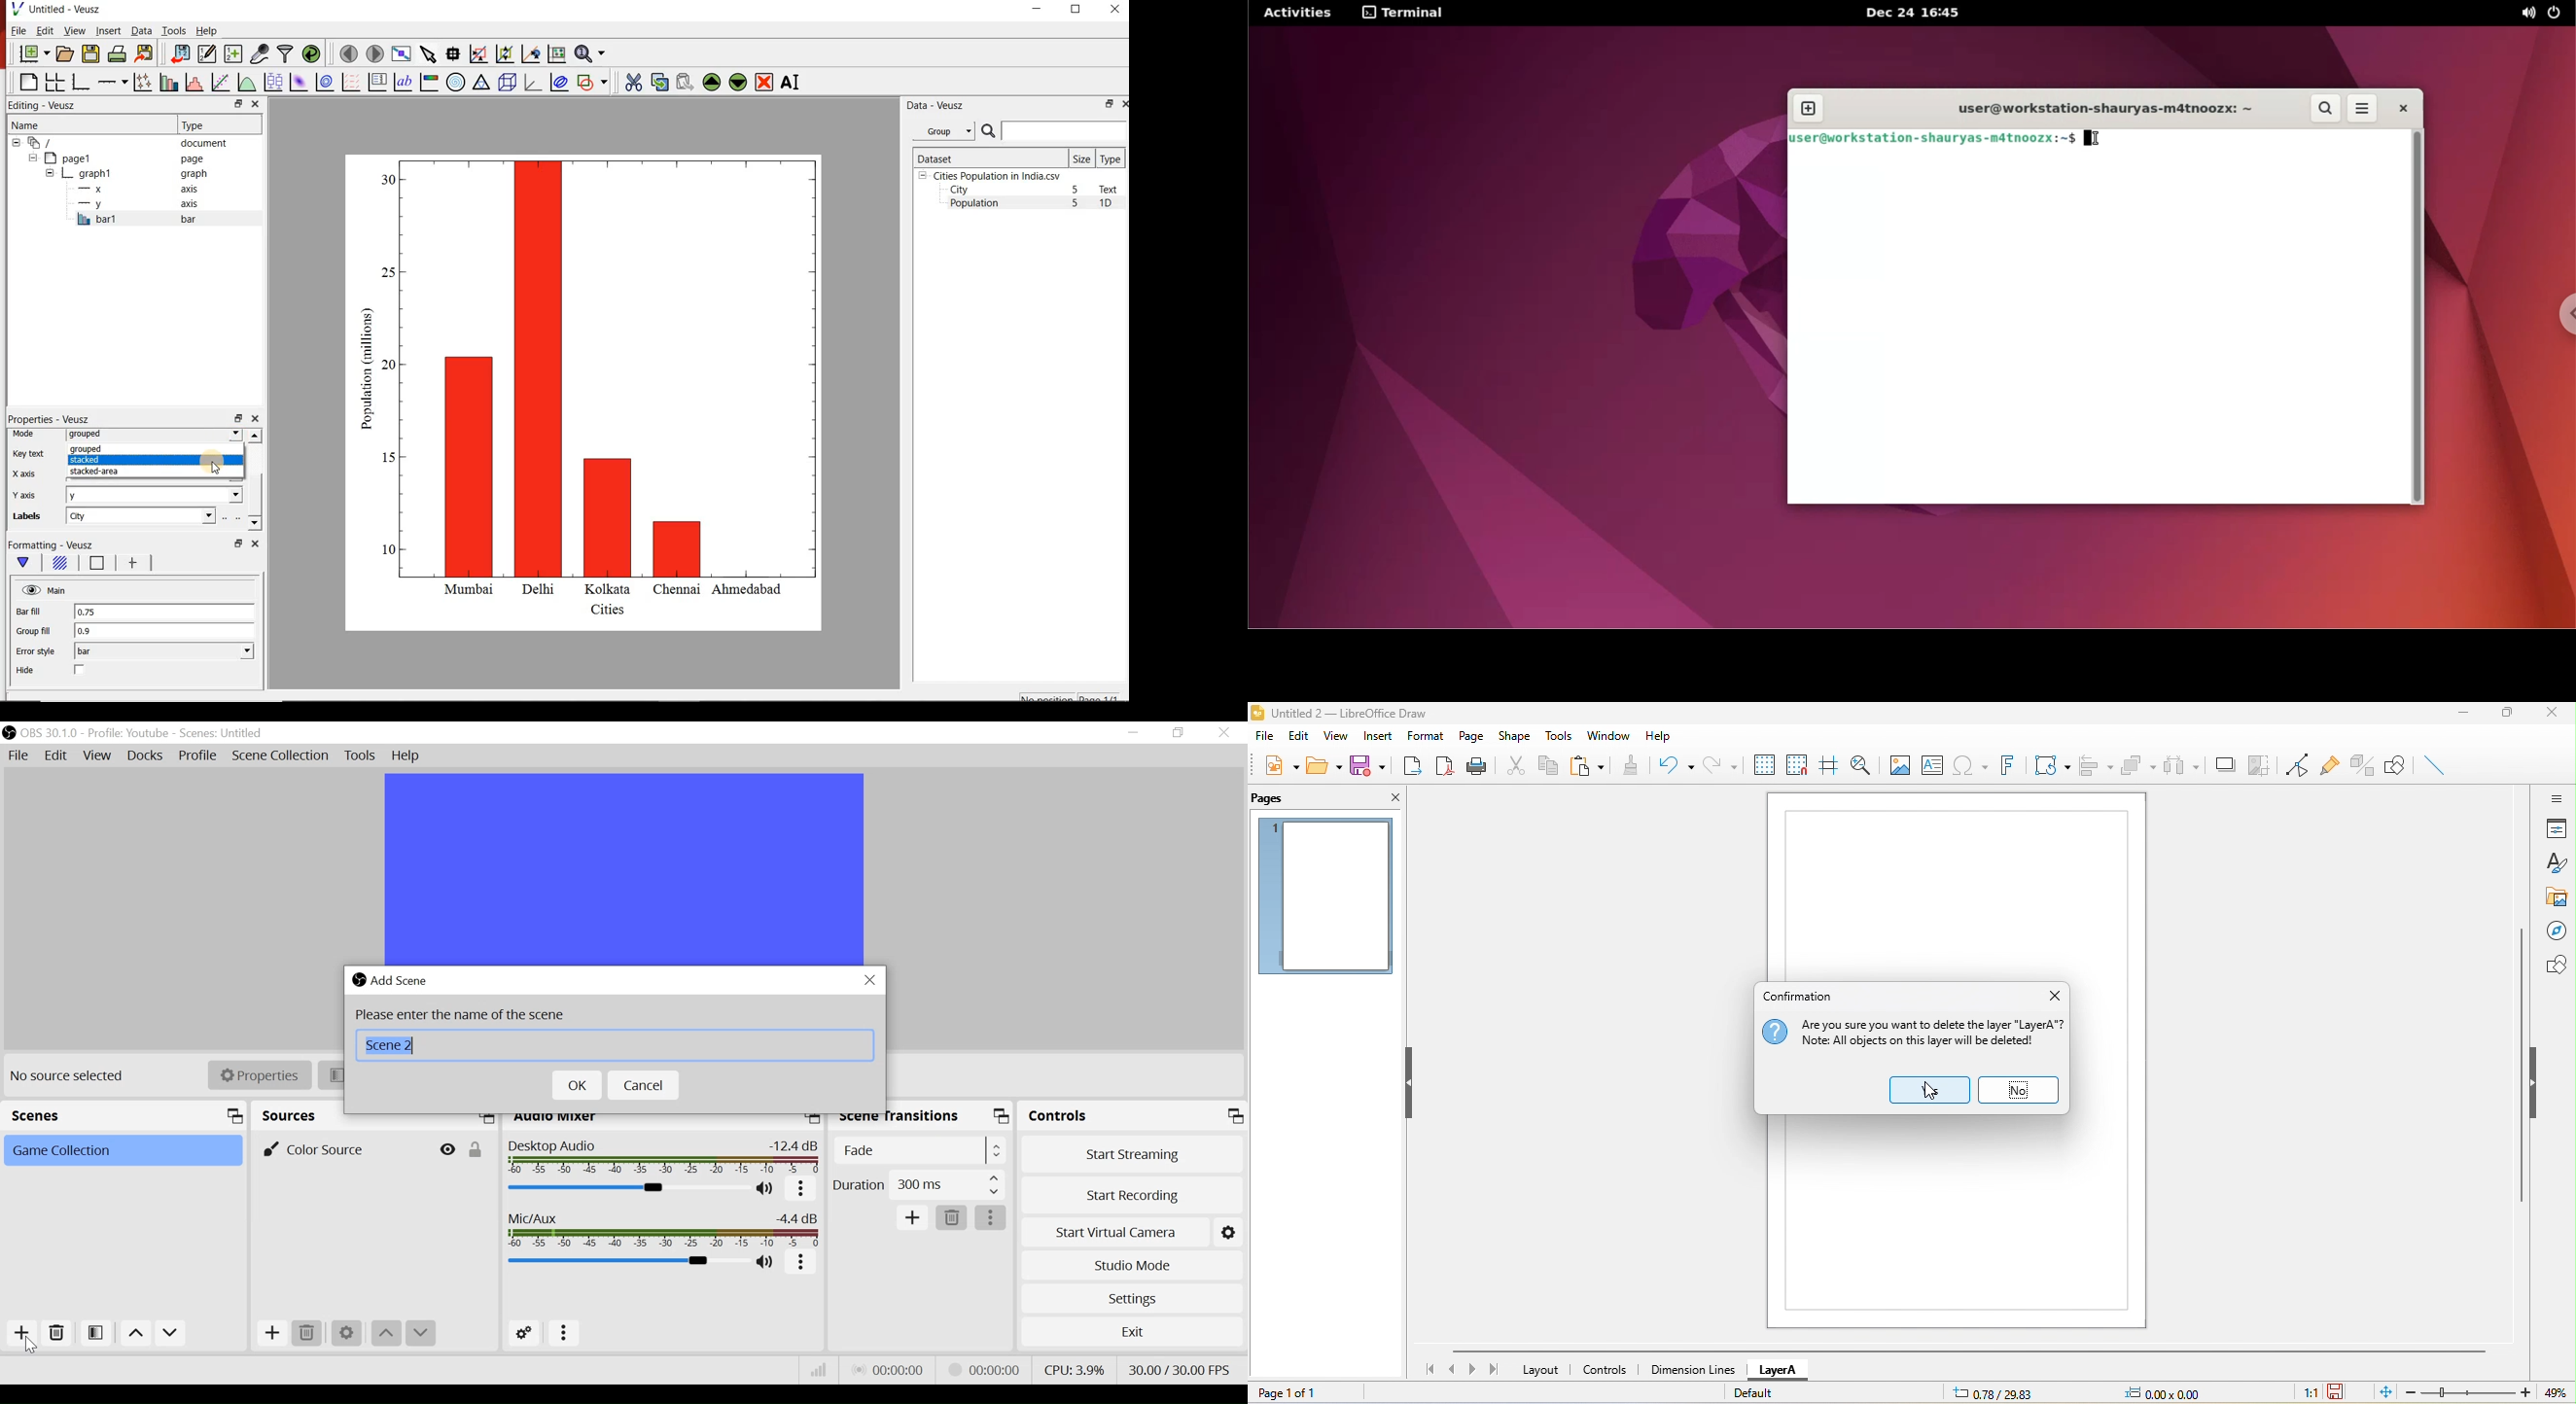  I want to click on (un)mute, so click(766, 1264).